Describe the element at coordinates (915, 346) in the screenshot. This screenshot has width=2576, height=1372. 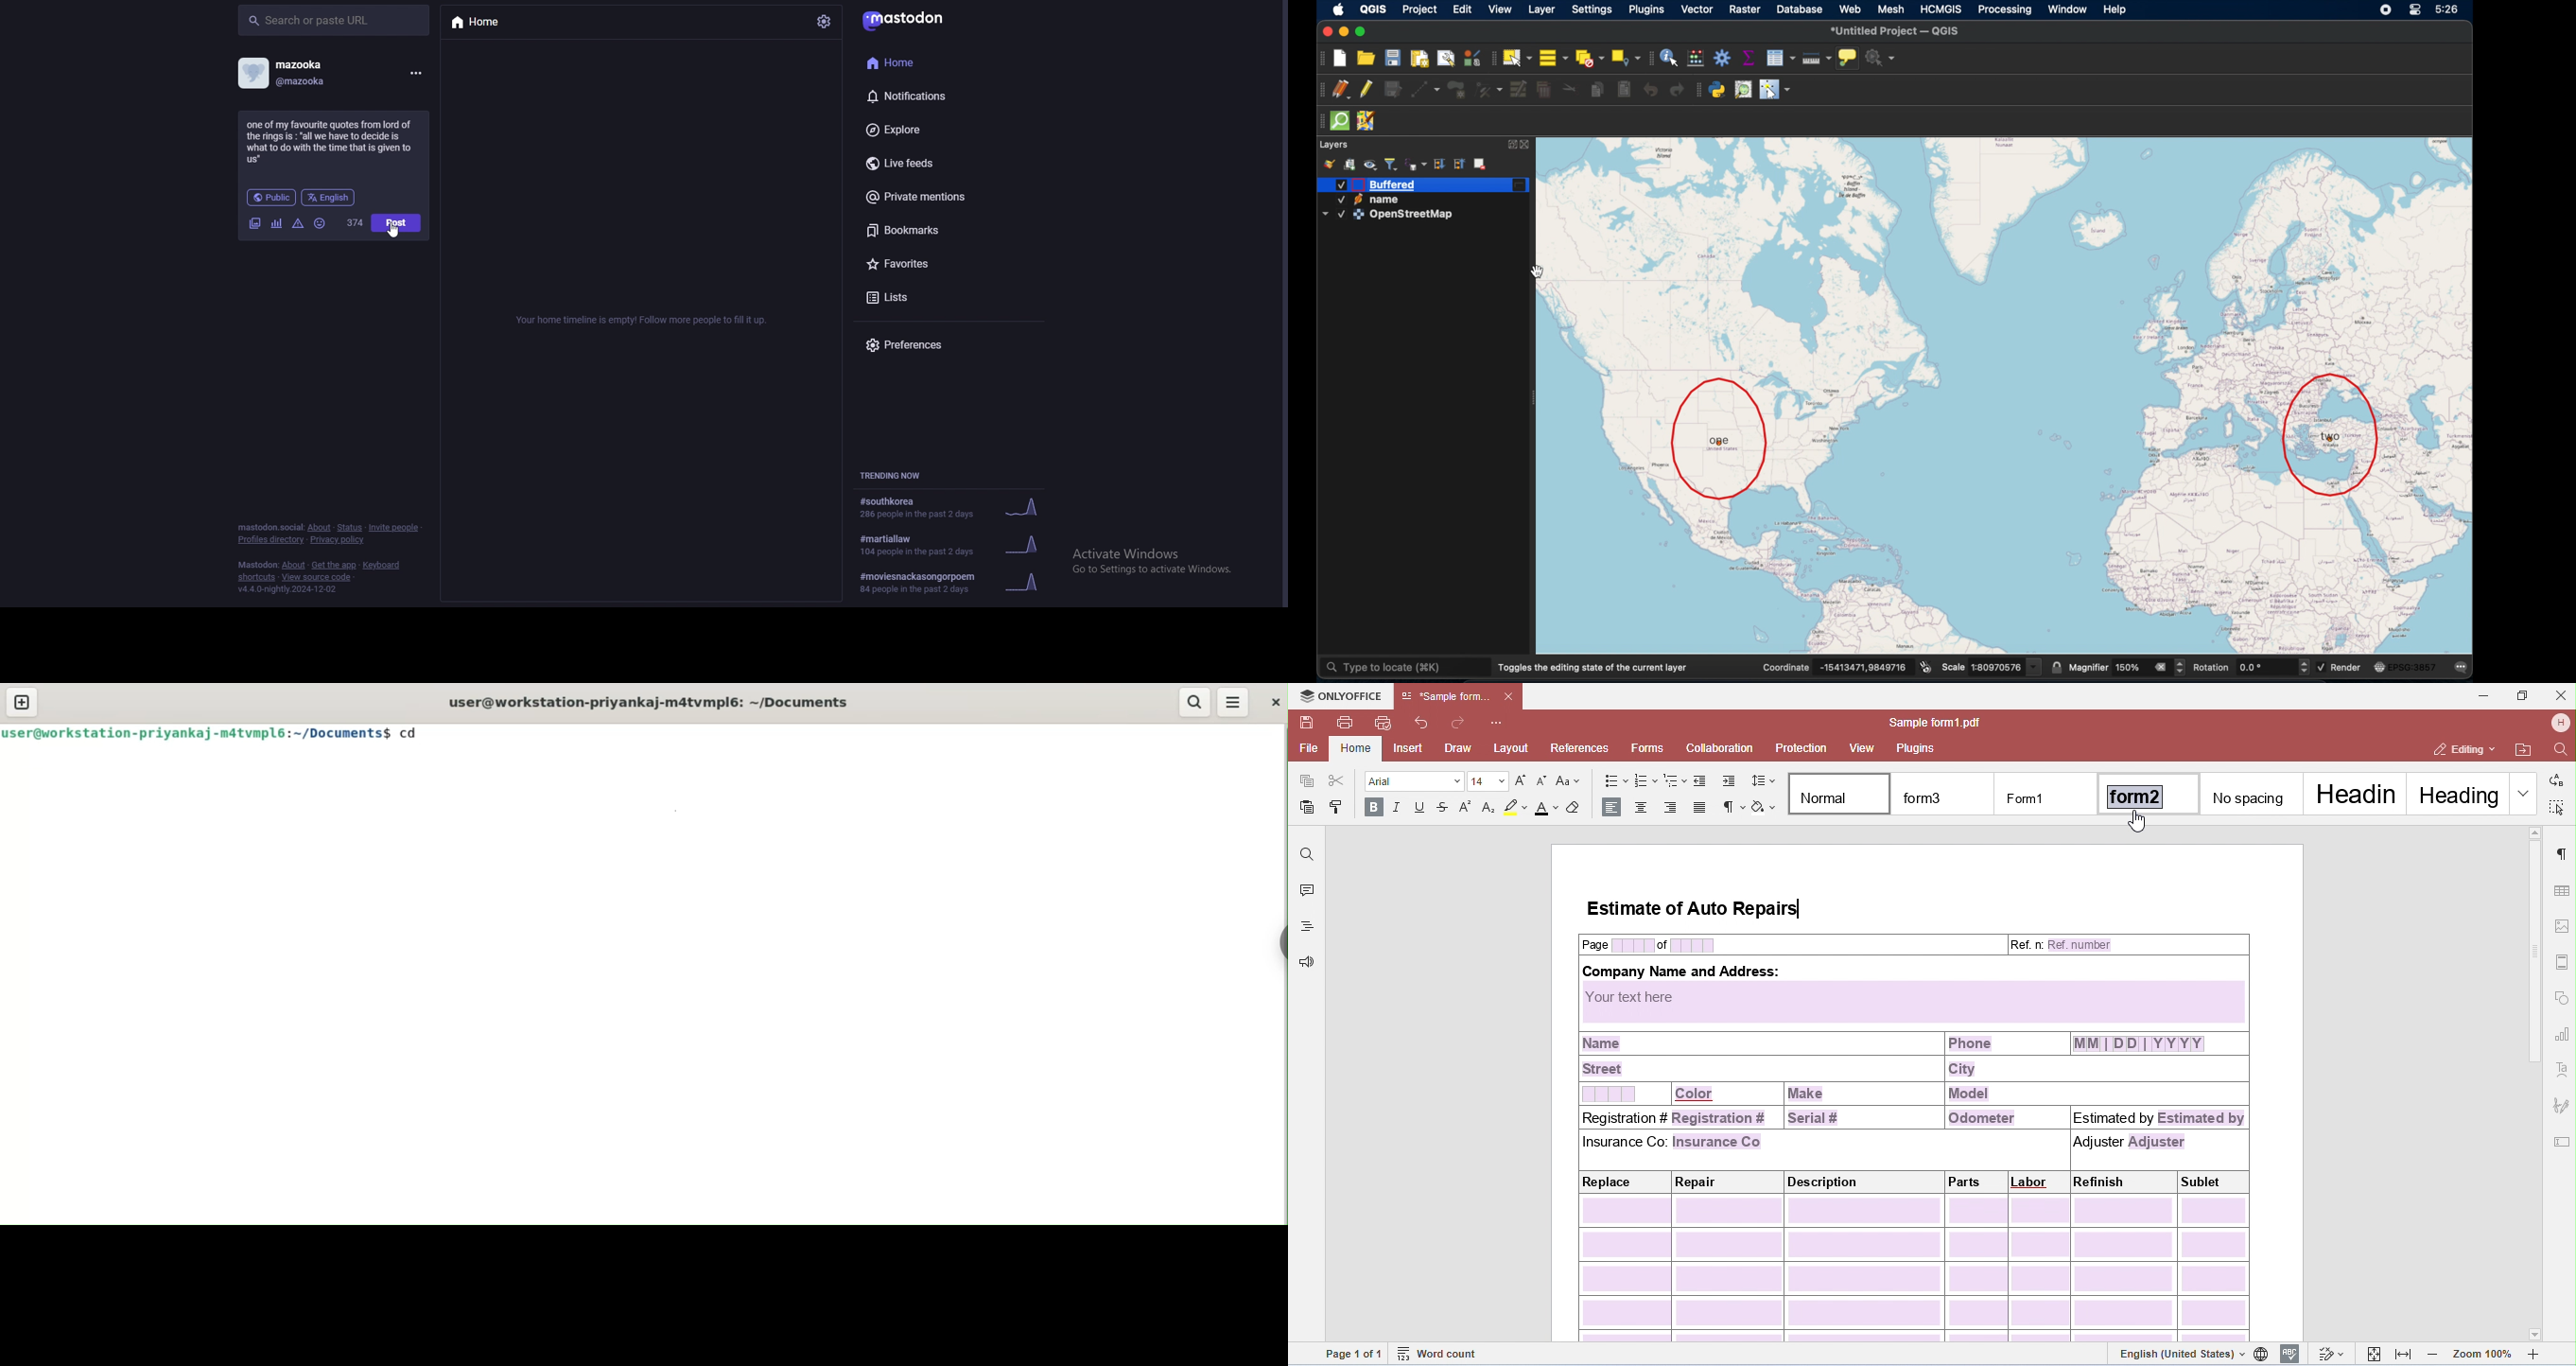
I see `preference` at that location.